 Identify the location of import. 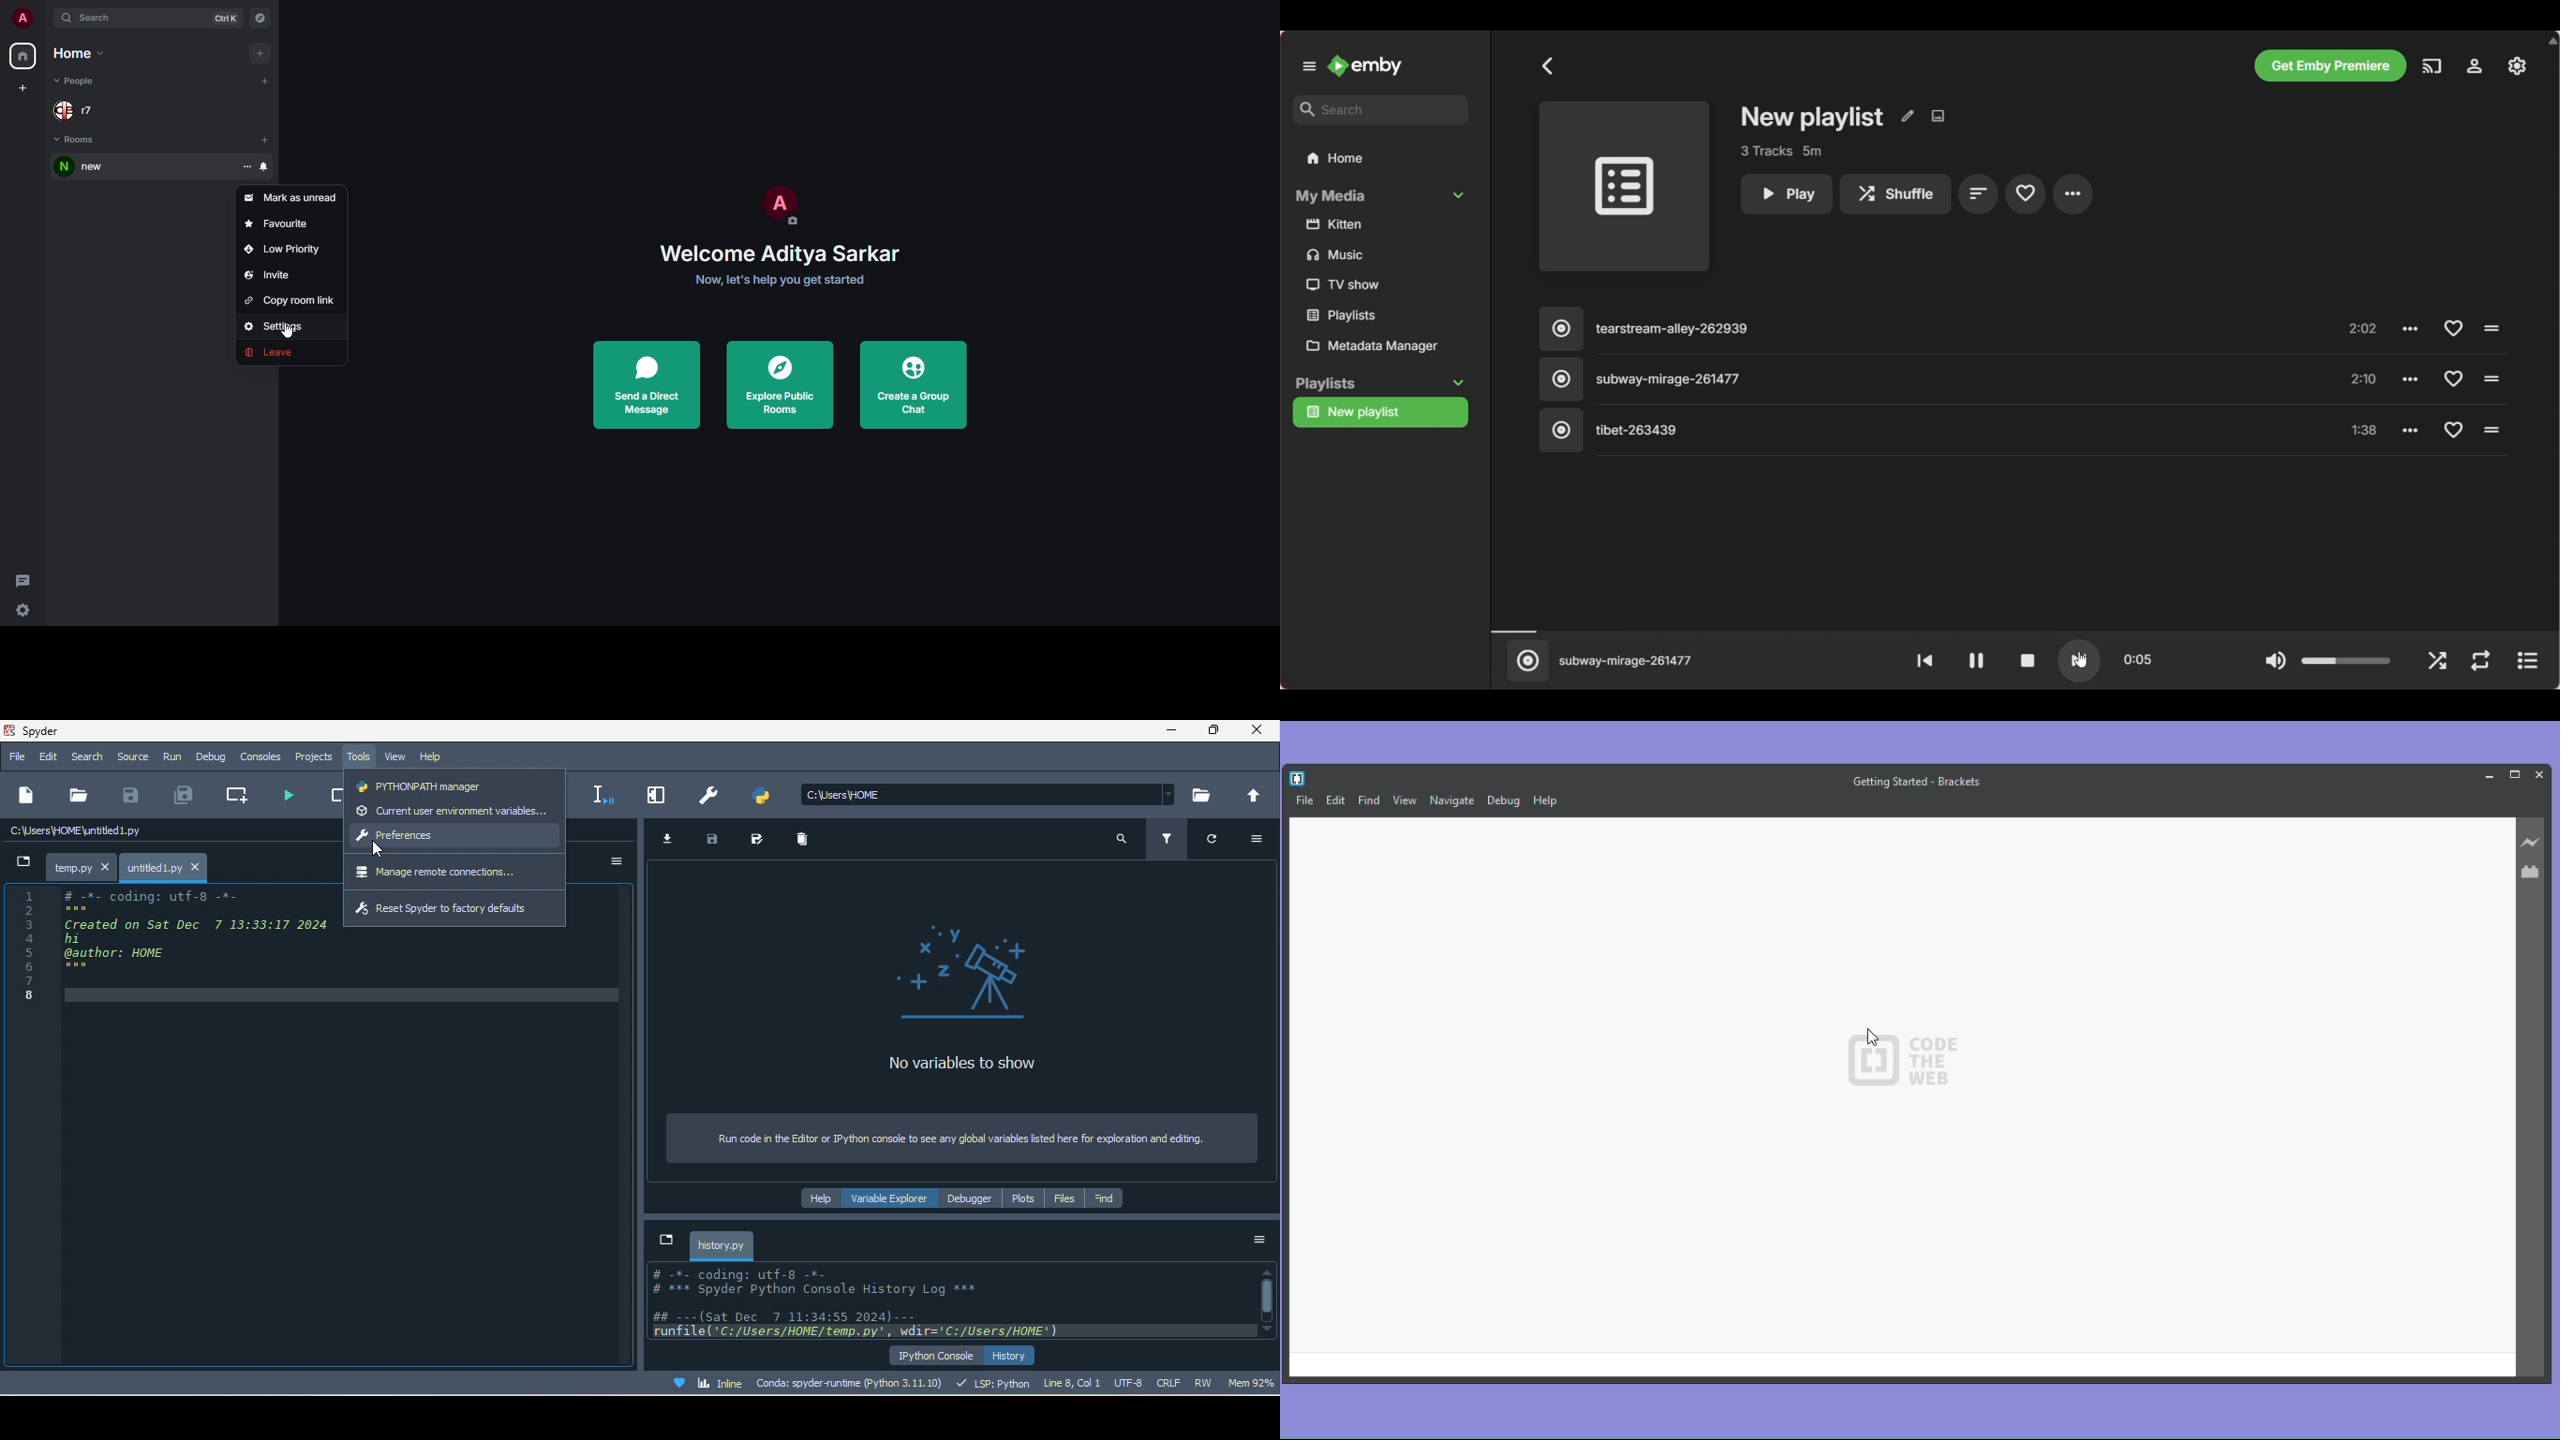
(672, 840).